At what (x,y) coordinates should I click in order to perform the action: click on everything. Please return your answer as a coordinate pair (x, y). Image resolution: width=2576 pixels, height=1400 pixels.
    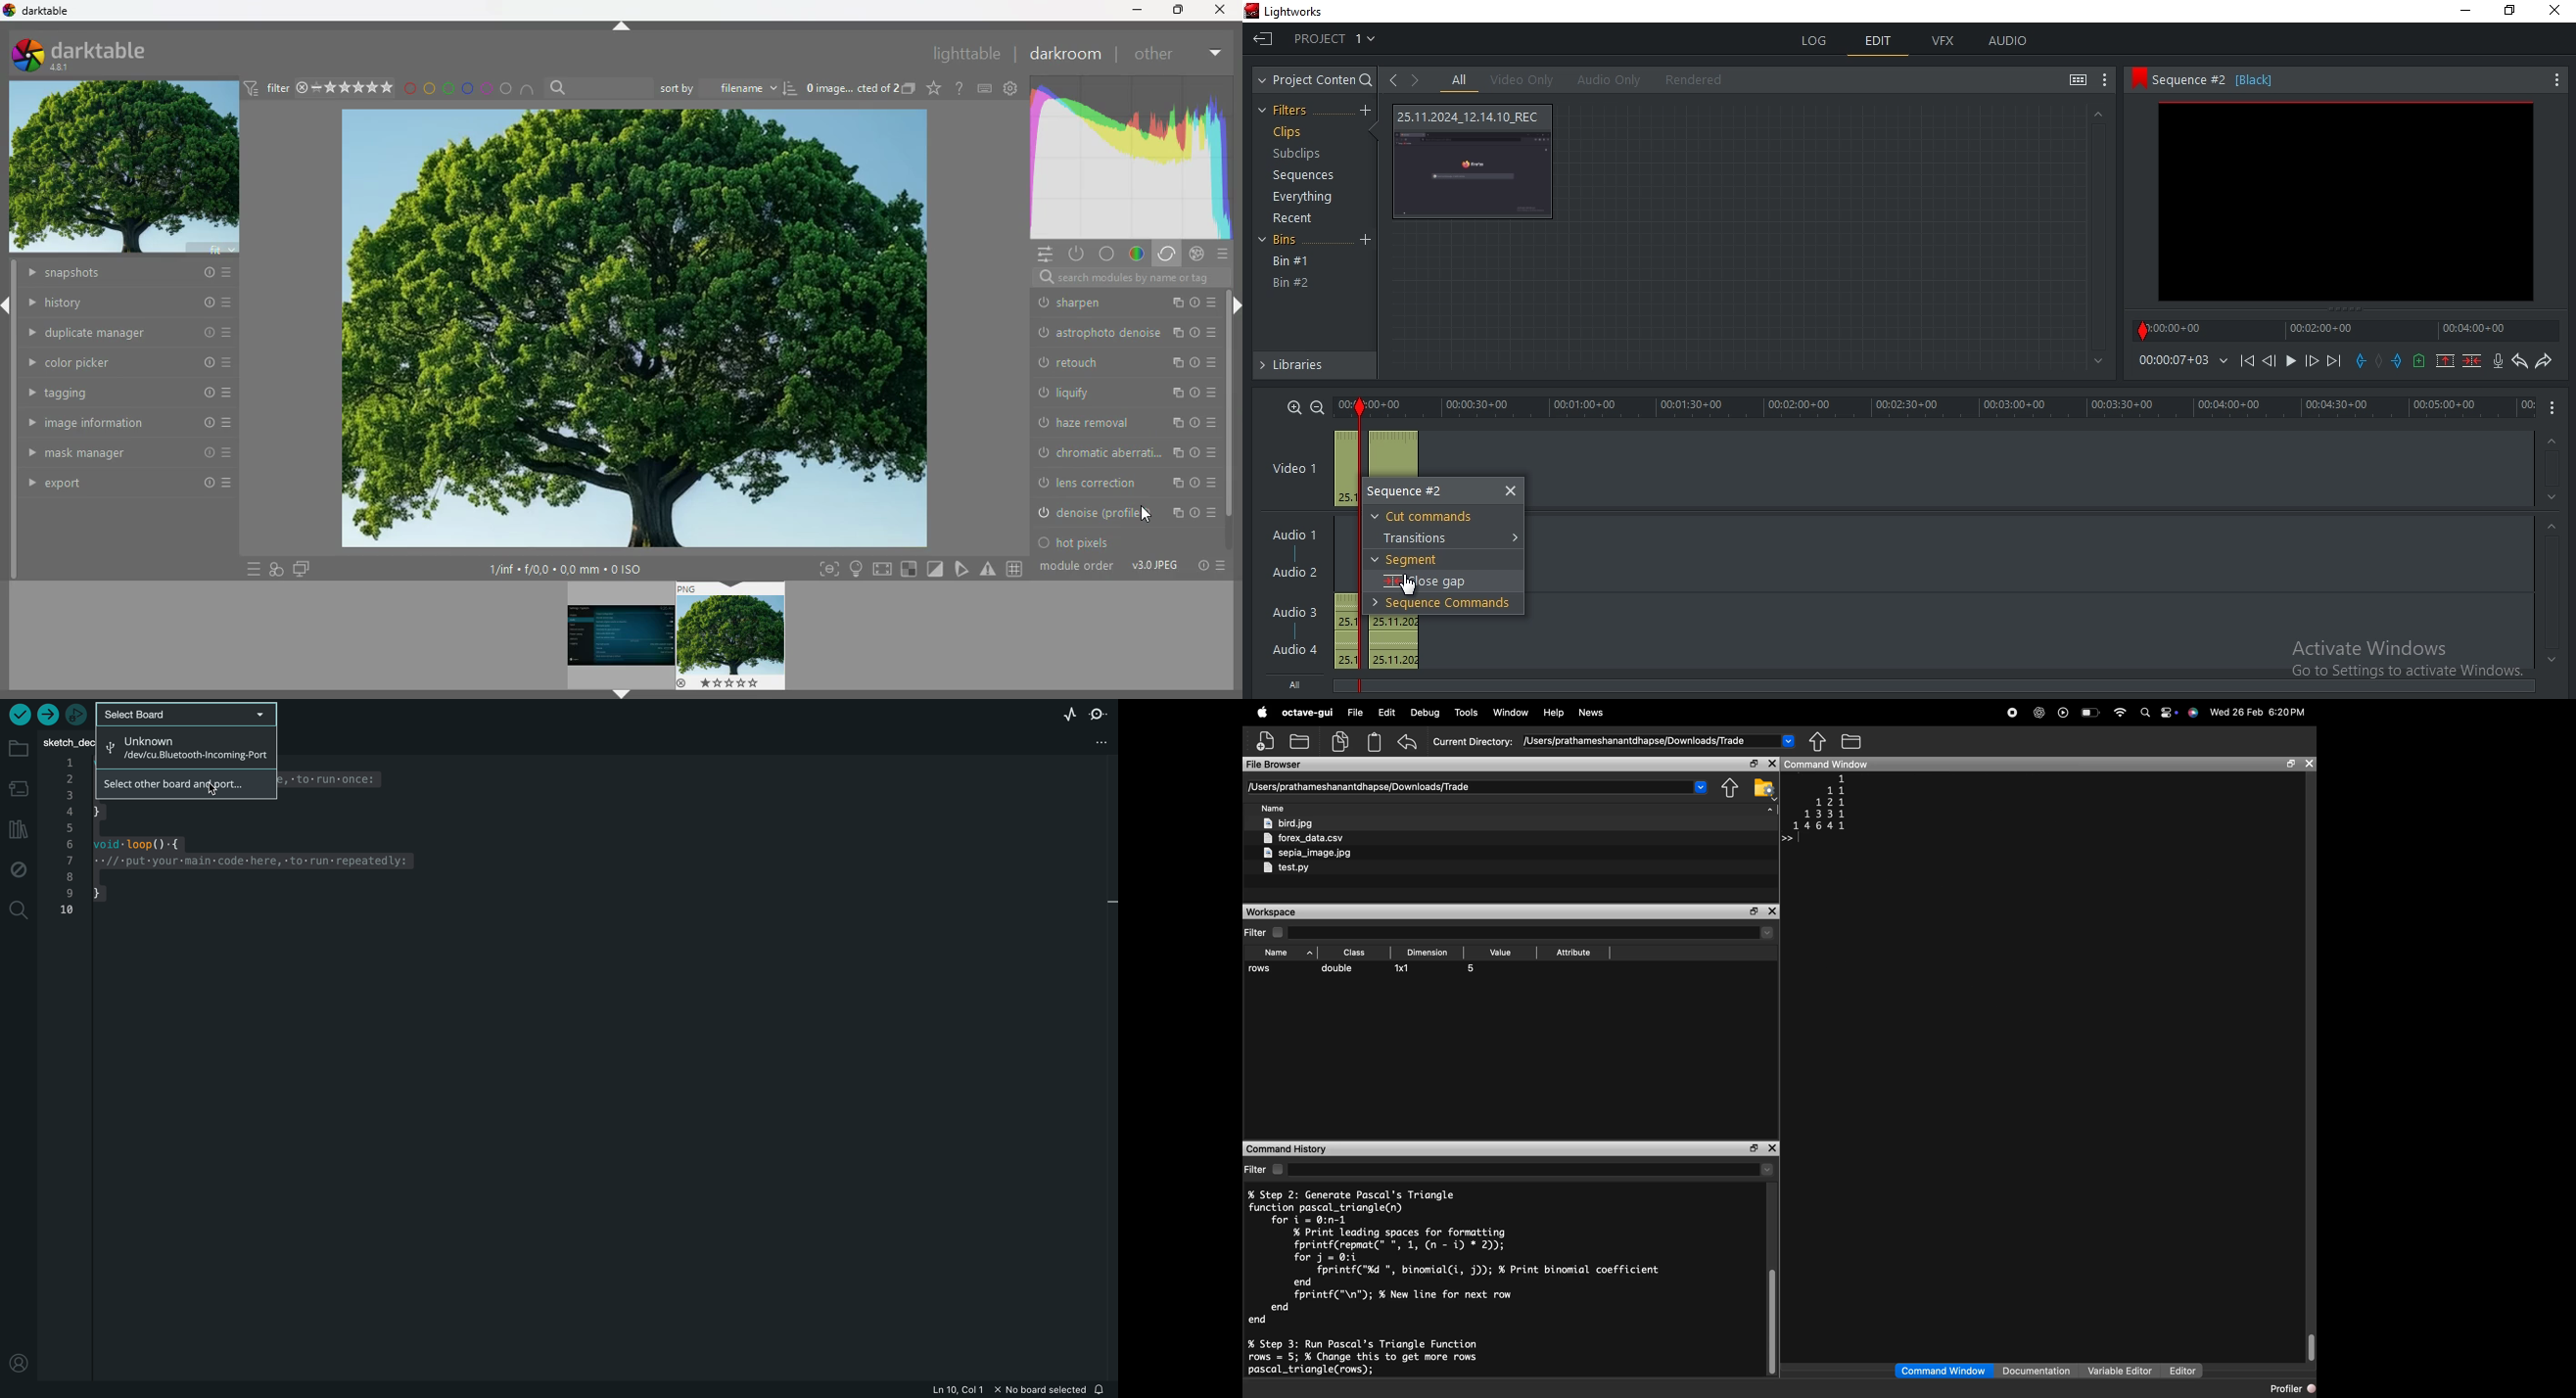
    Looking at the image, I should click on (1306, 196).